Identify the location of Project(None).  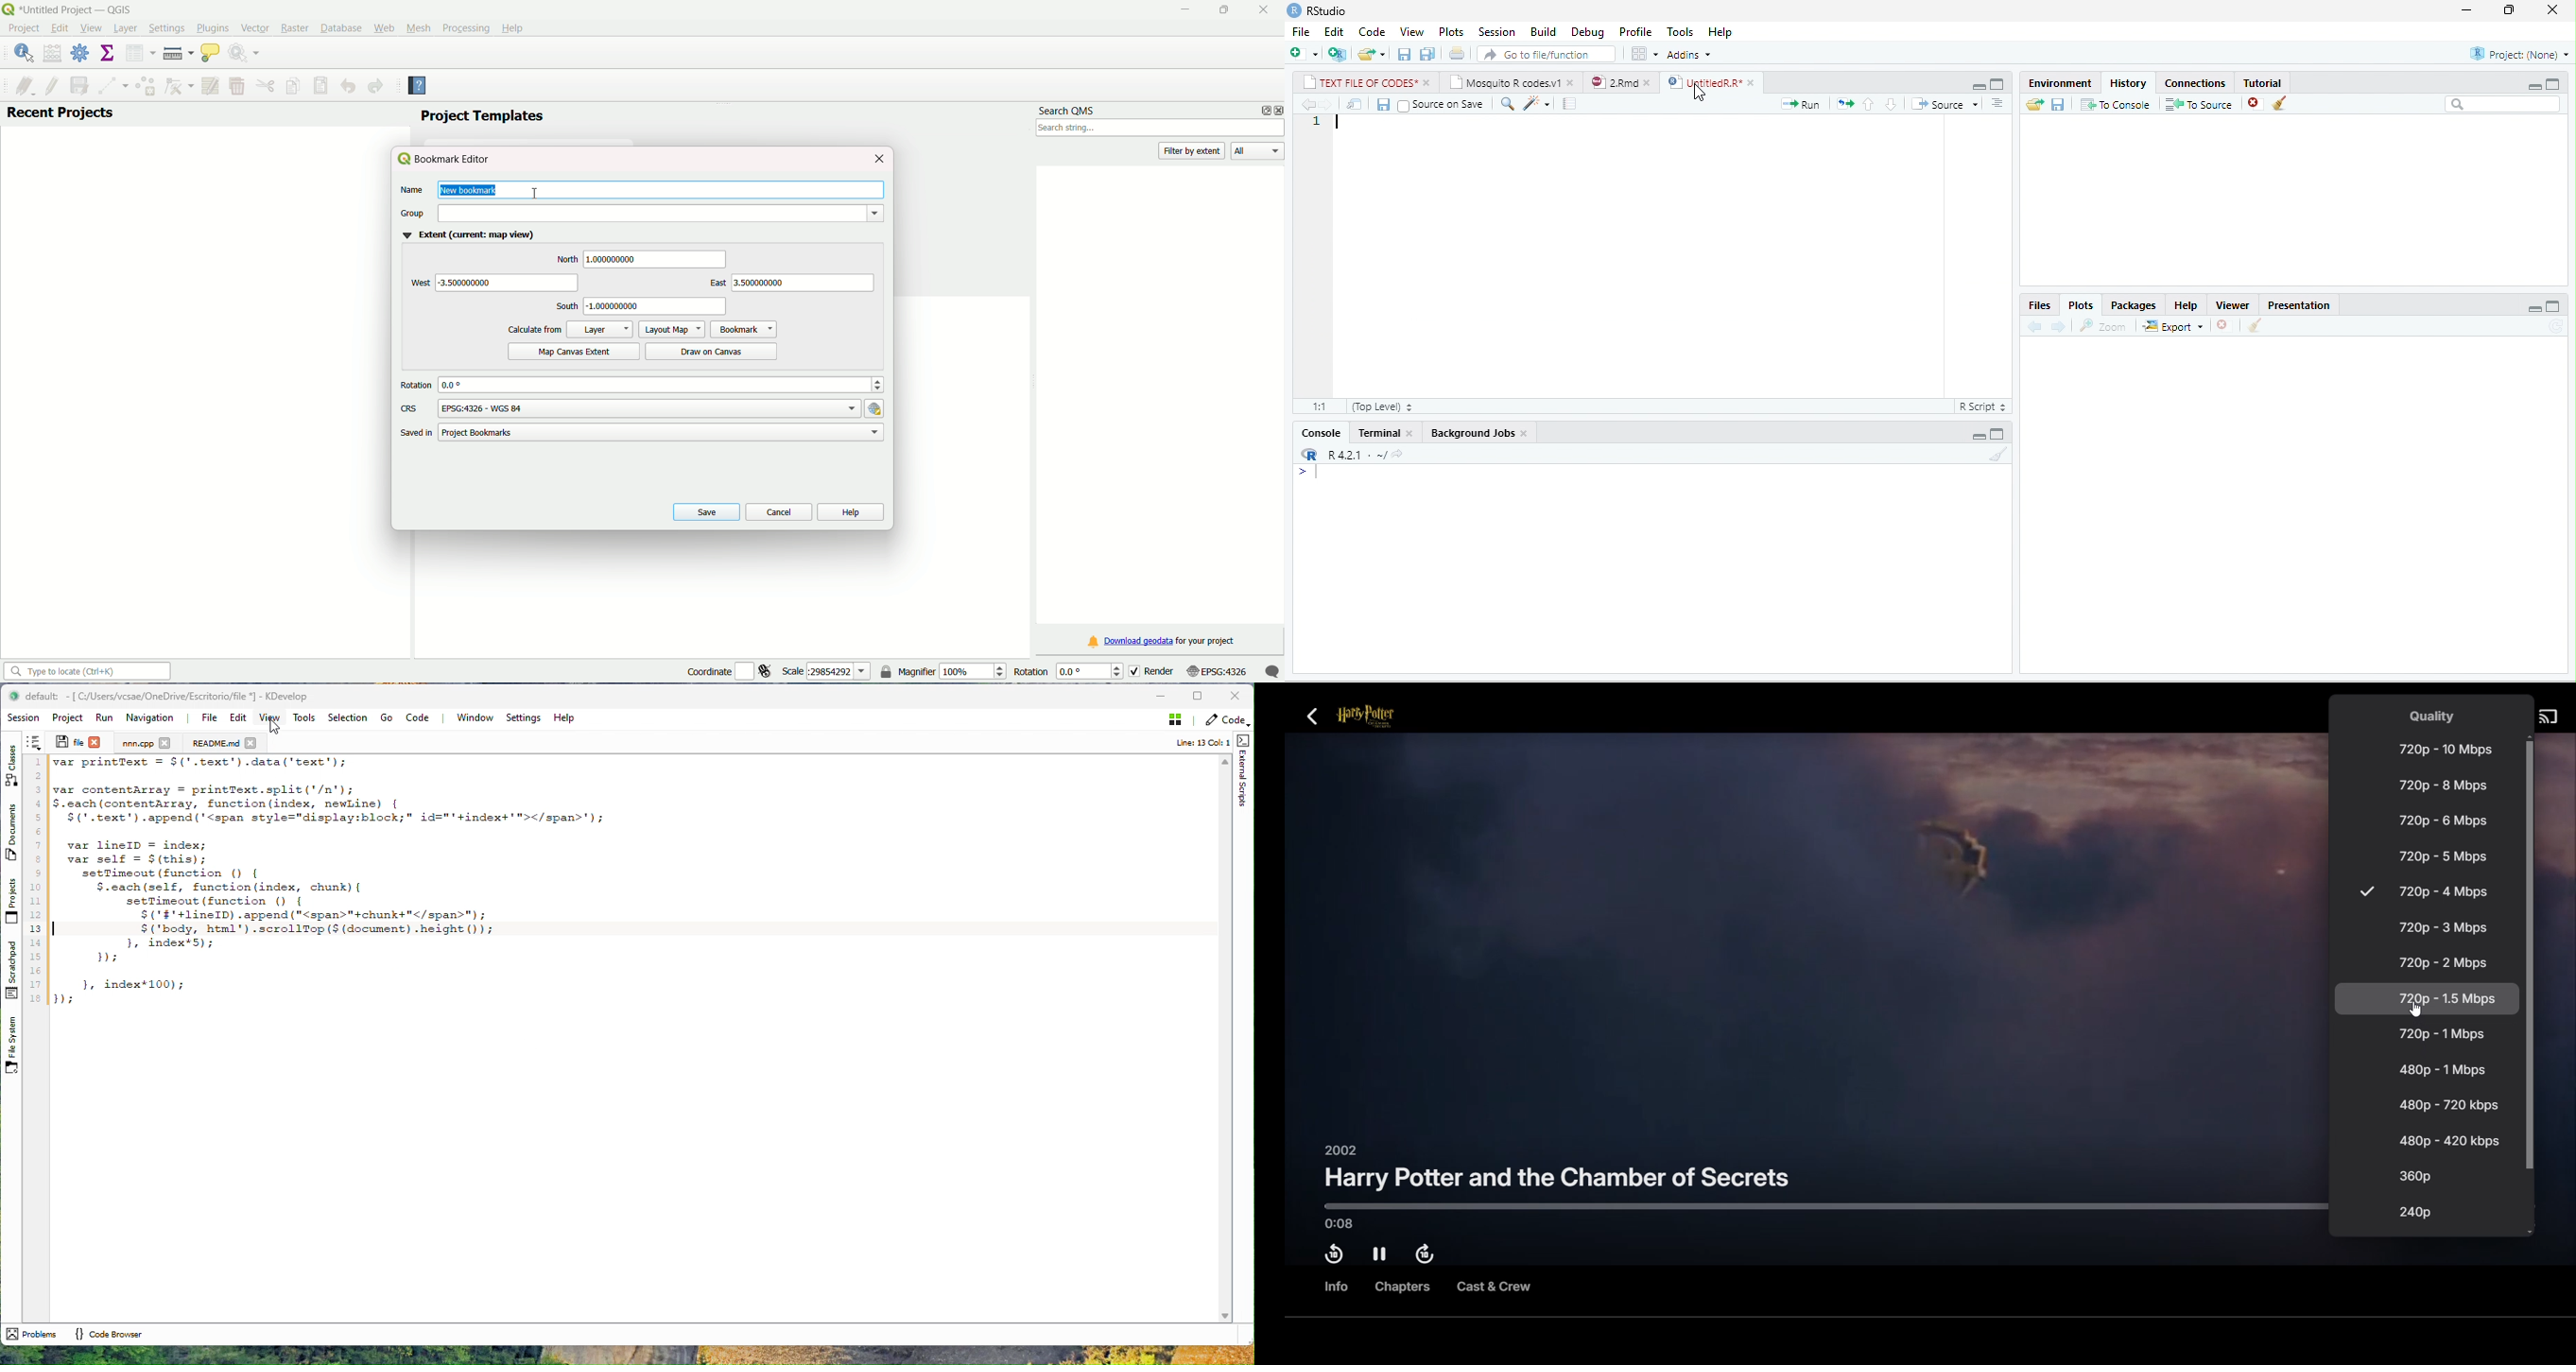
(2519, 54).